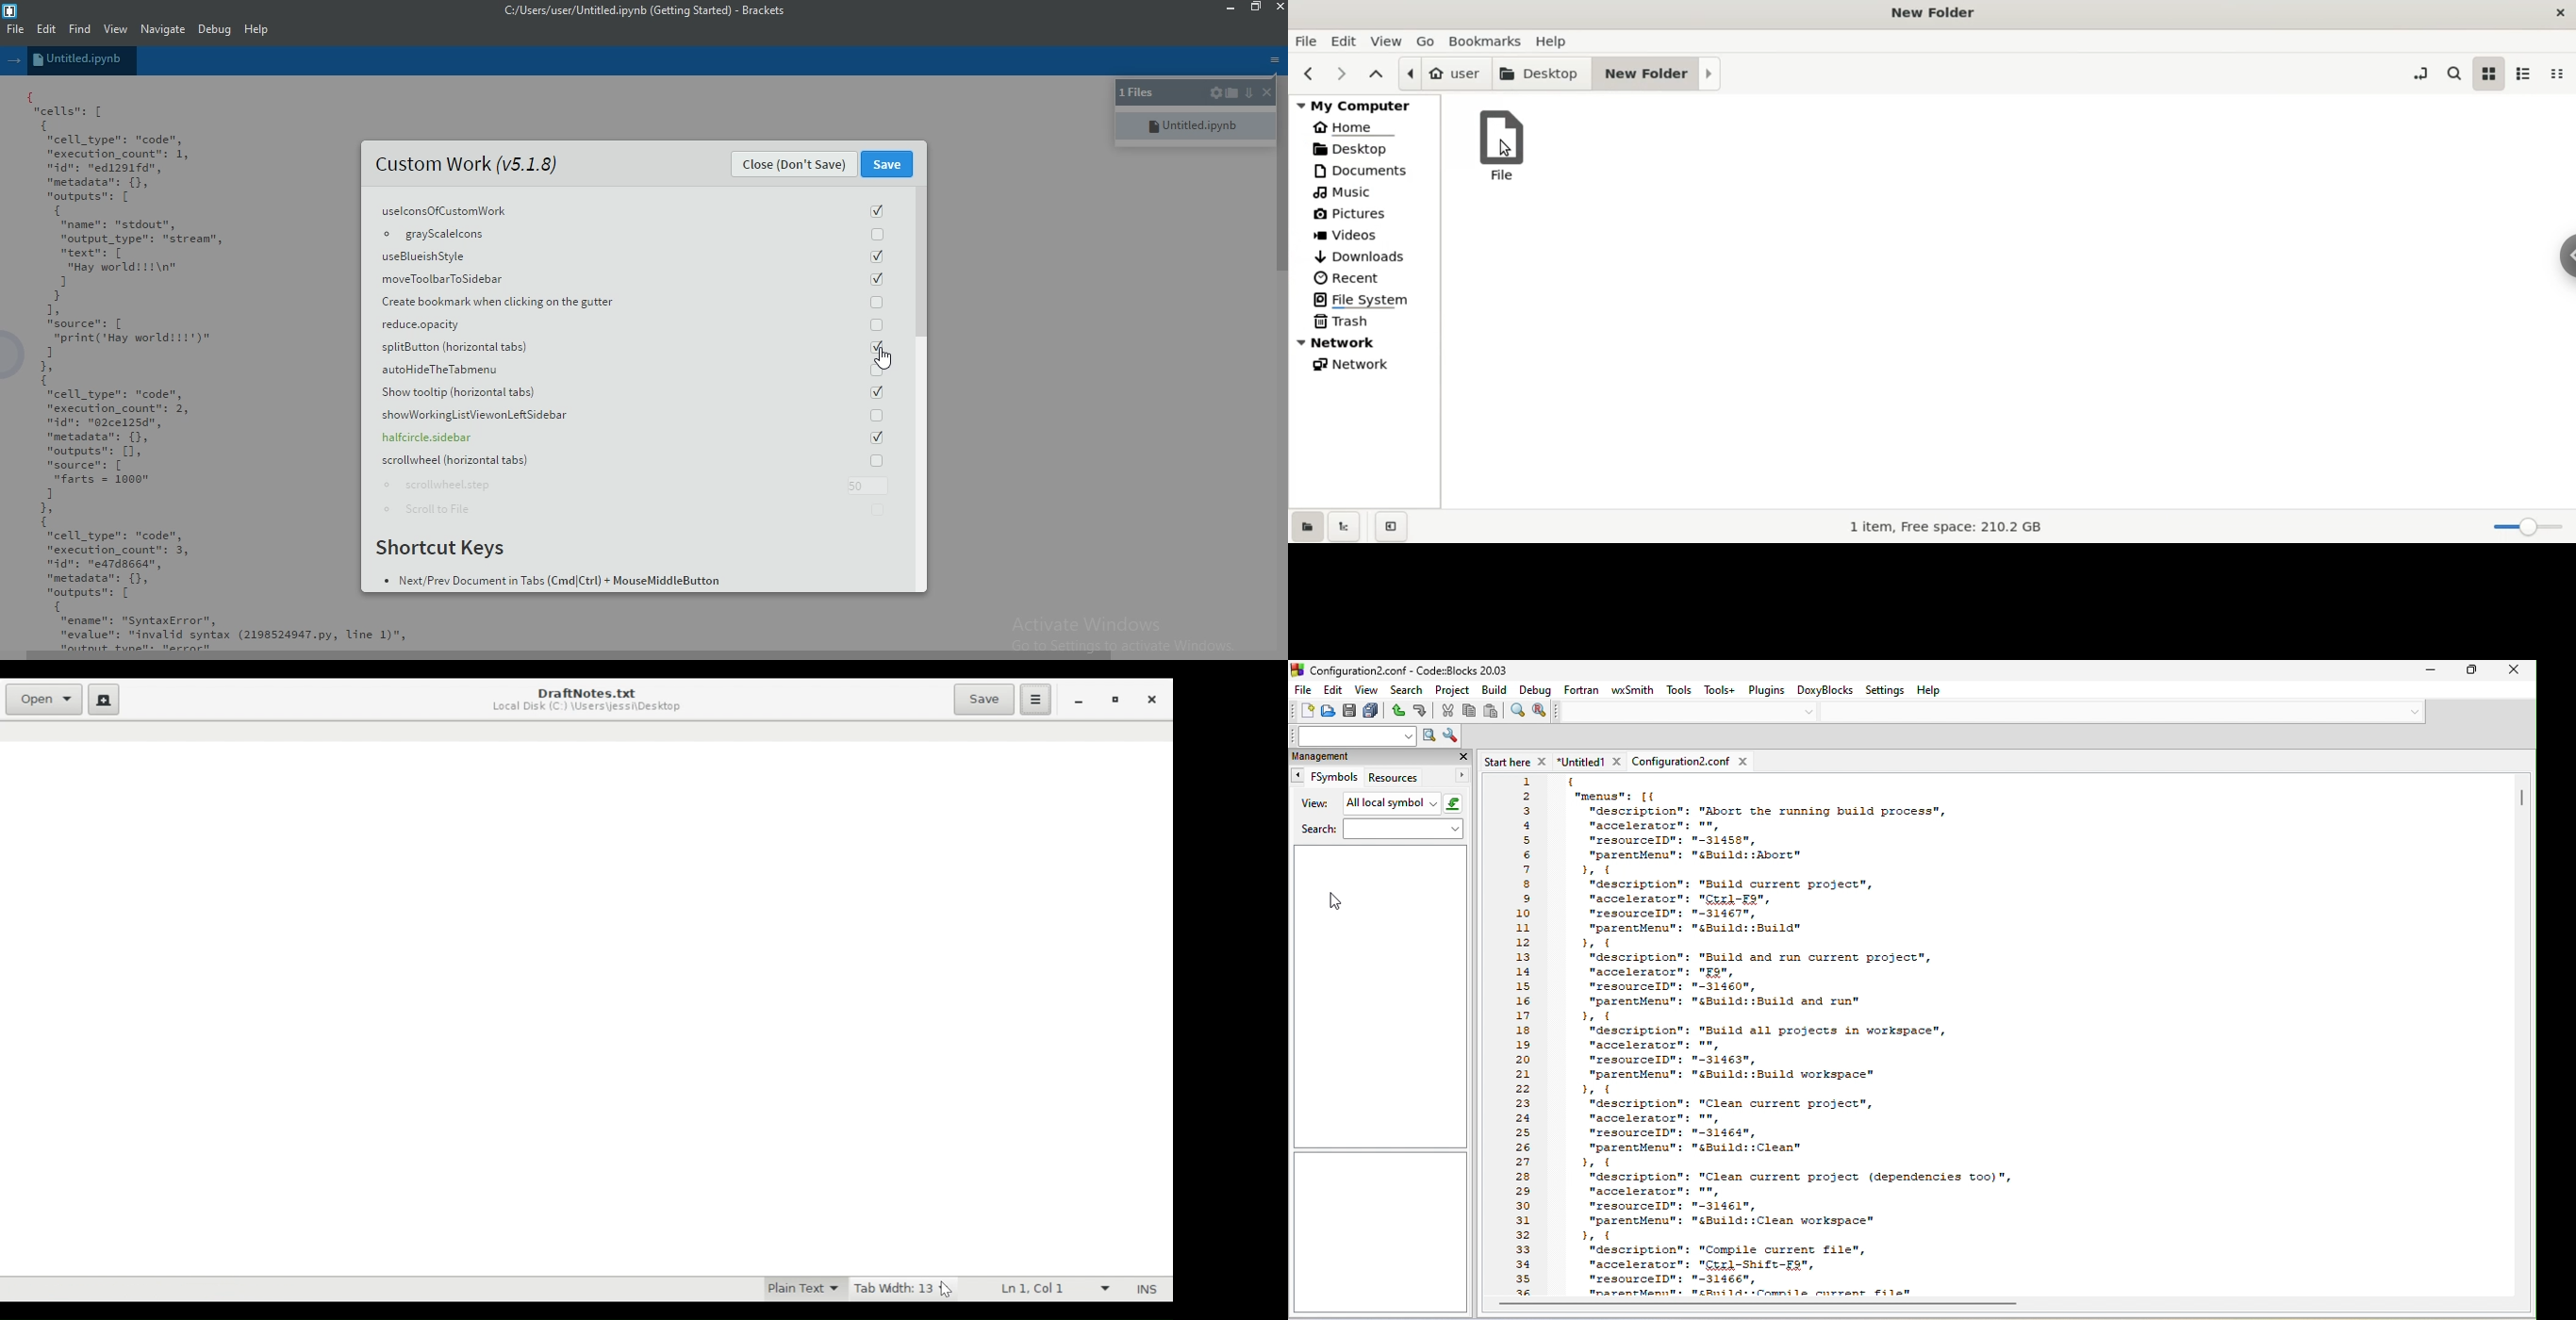 The width and height of the screenshot is (2576, 1344). Describe the element at coordinates (643, 300) in the screenshot. I see `Create bookmark when clicking on the gutter` at that location.